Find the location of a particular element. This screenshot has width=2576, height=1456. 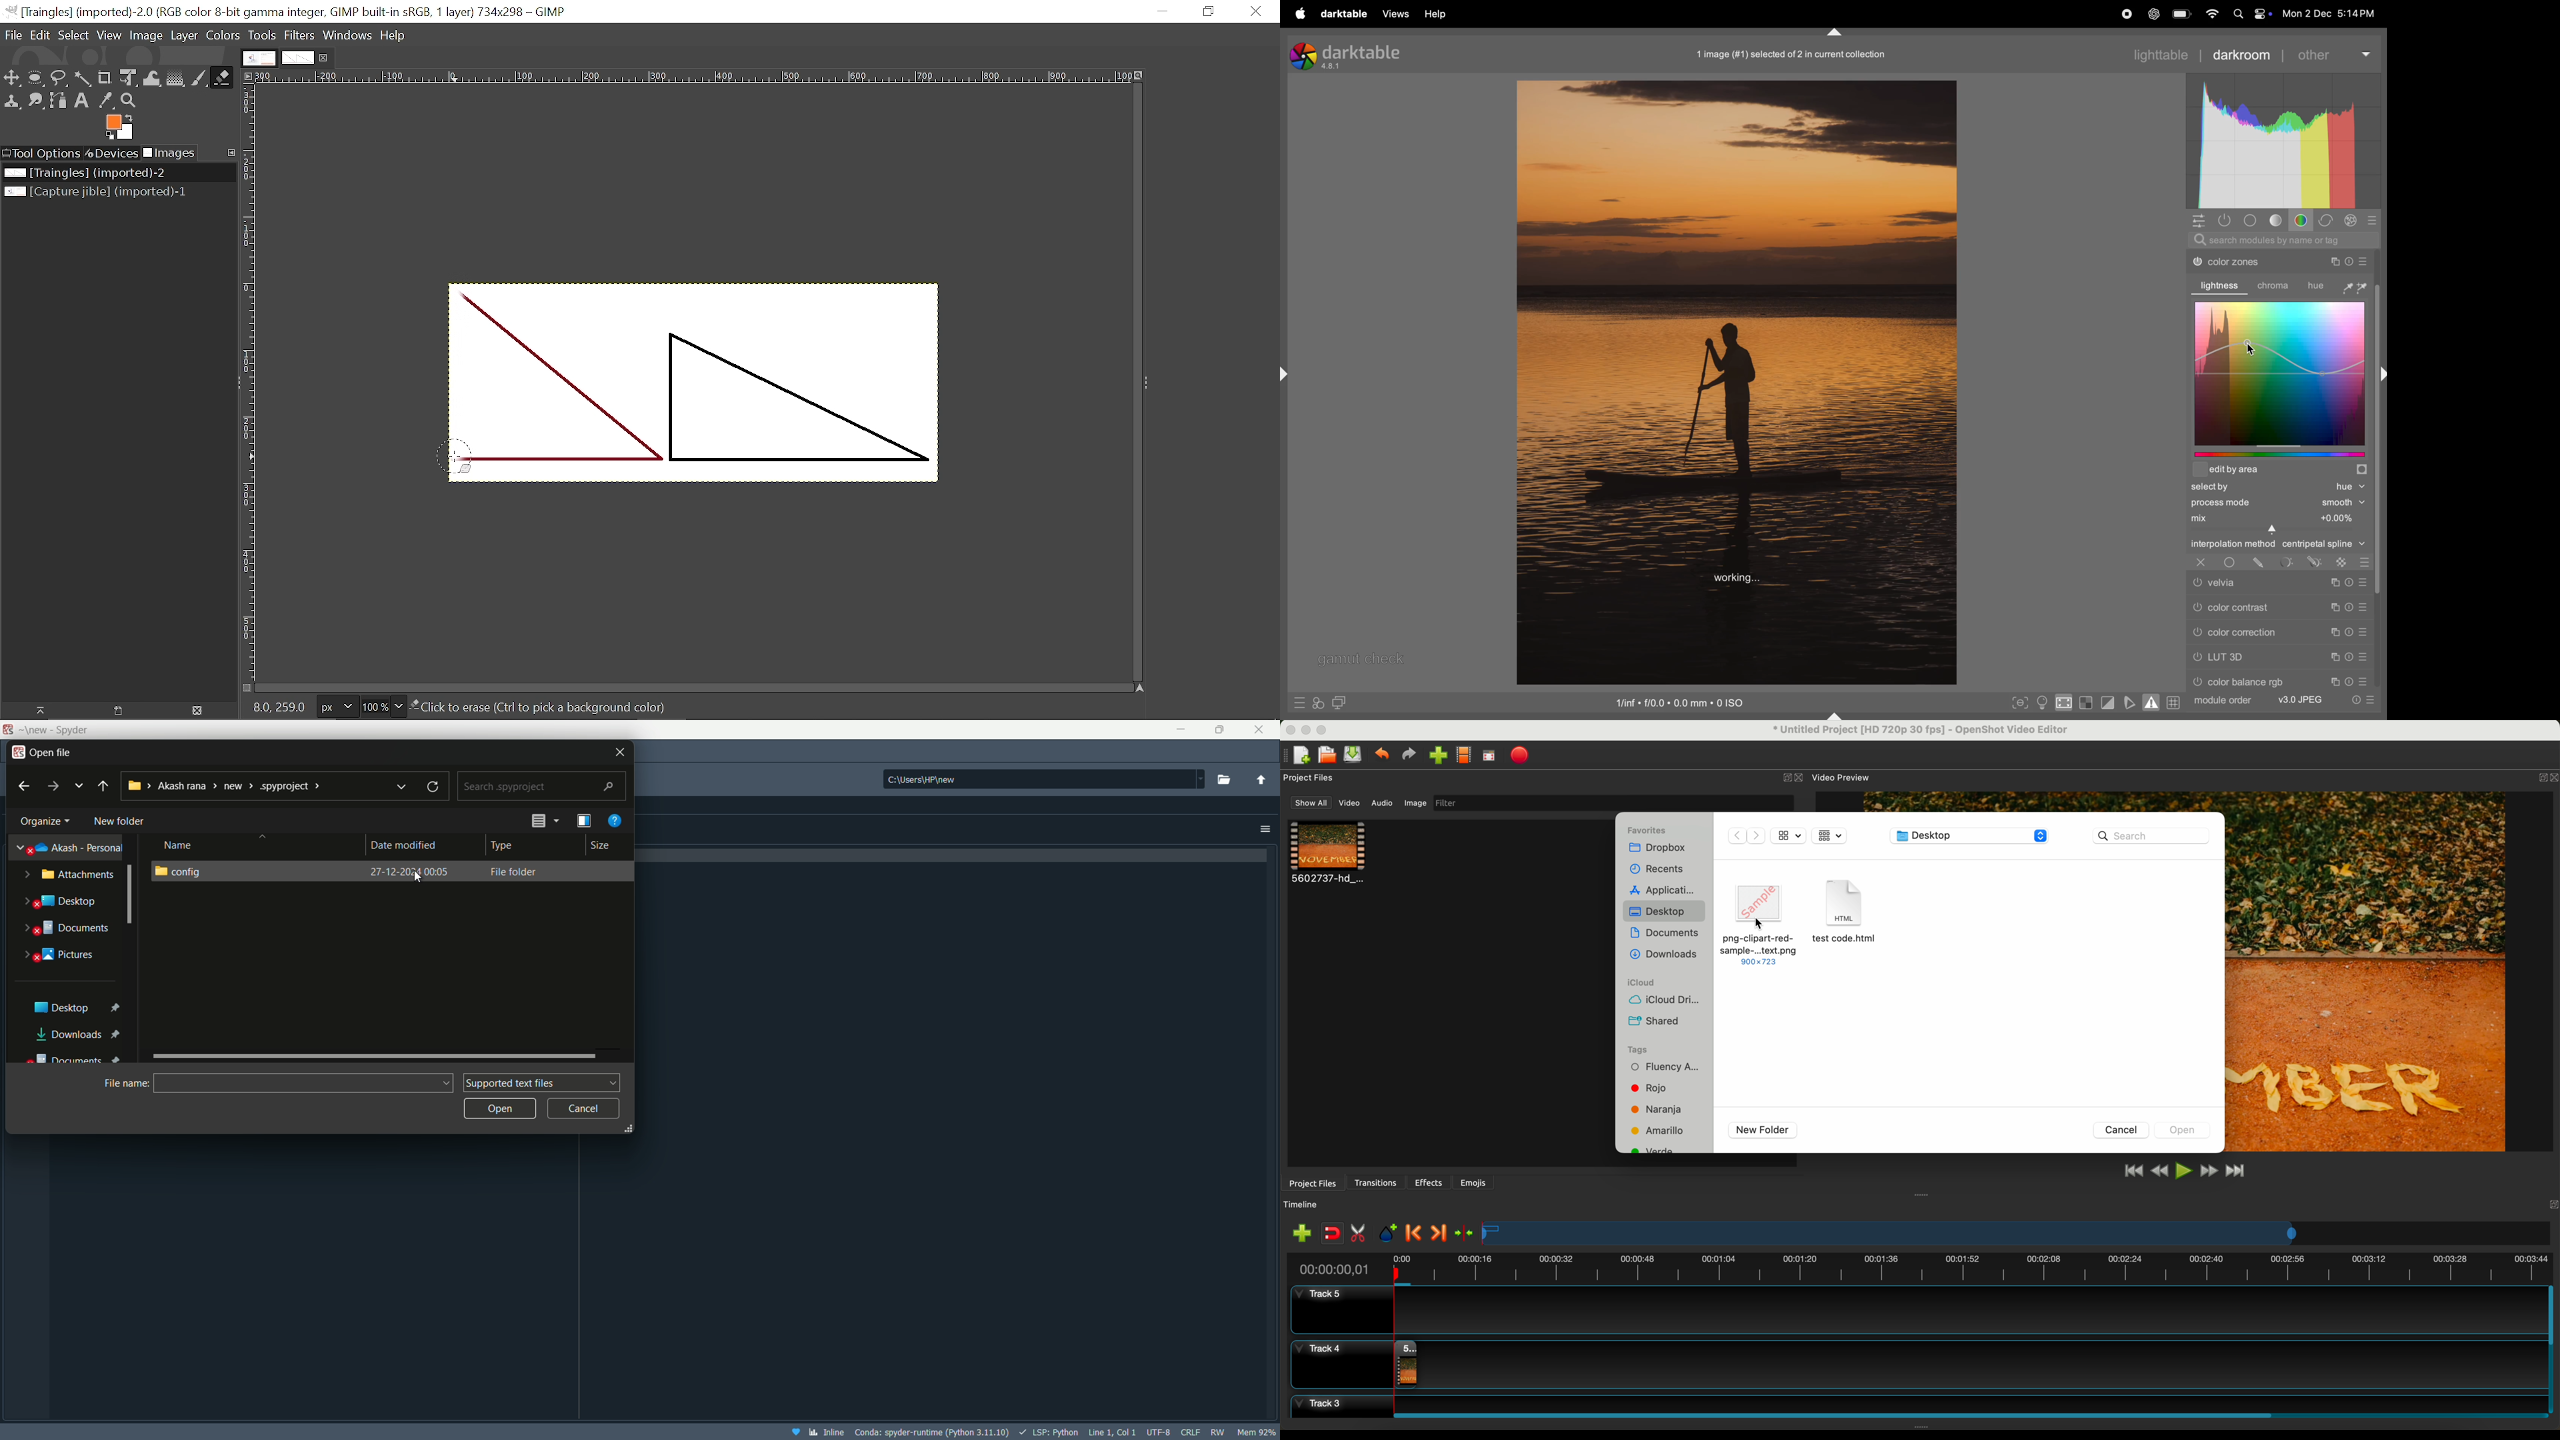

preset is located at coordinates (2363, 608).